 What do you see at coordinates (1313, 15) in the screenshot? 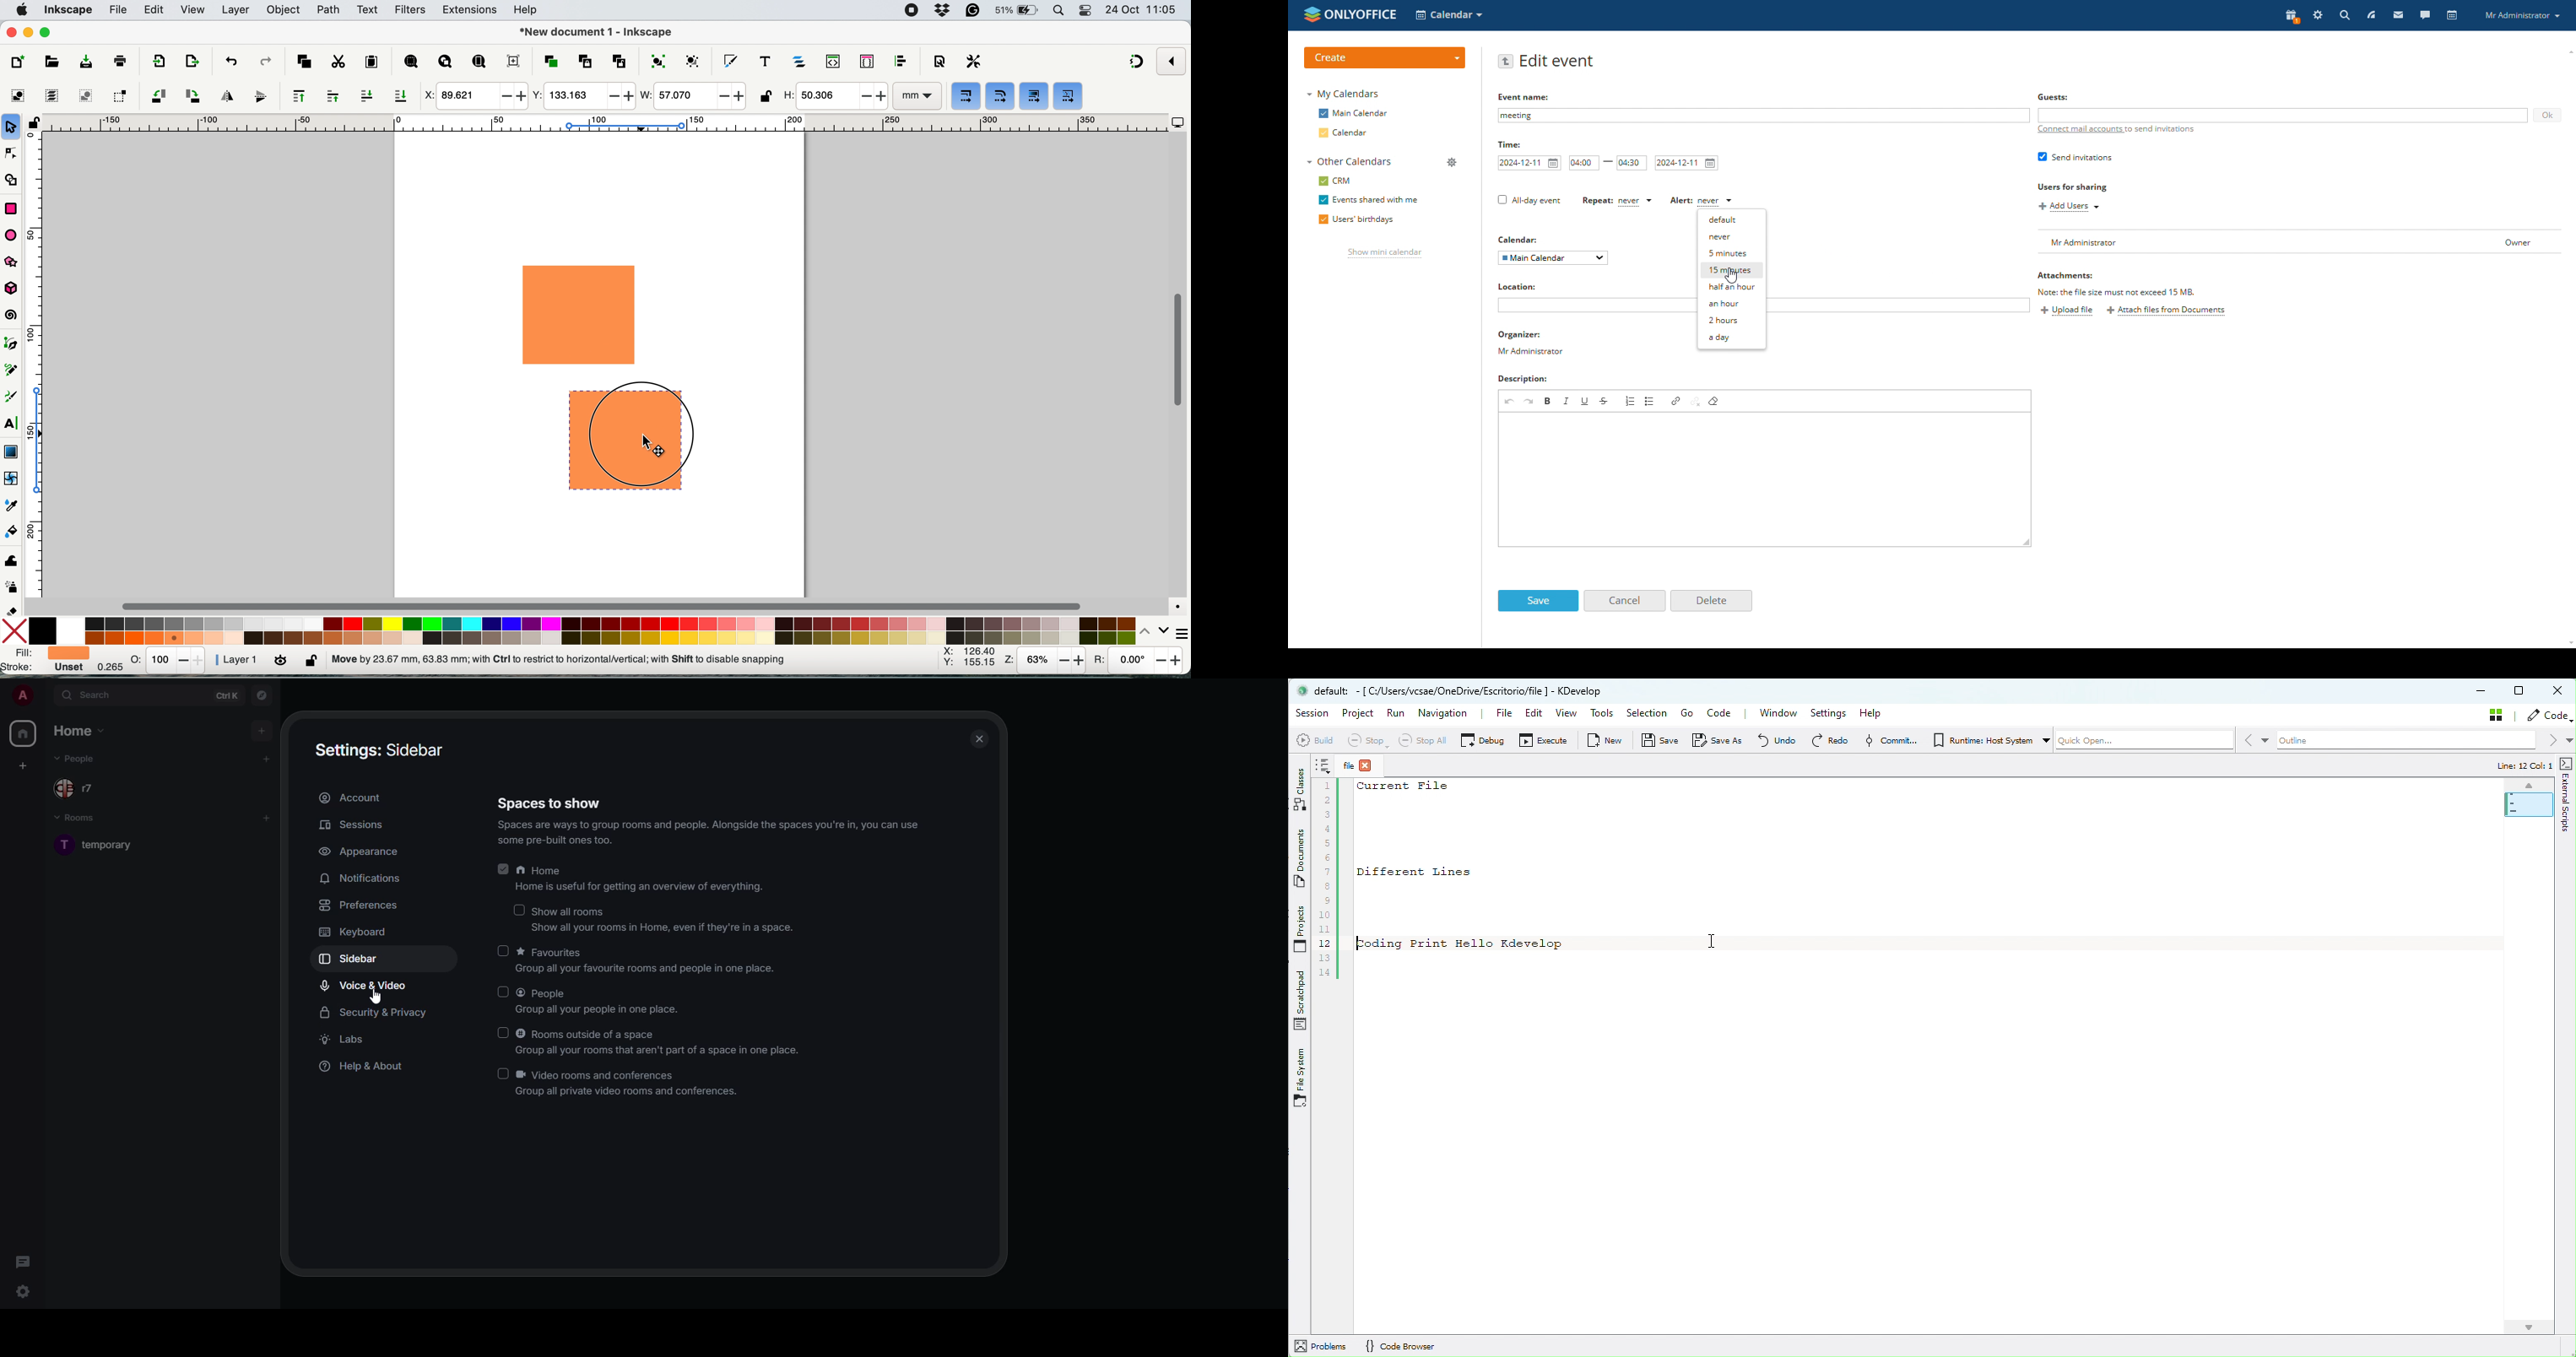
I see `onlyoffice logo` at bounding box center [1313, 15].